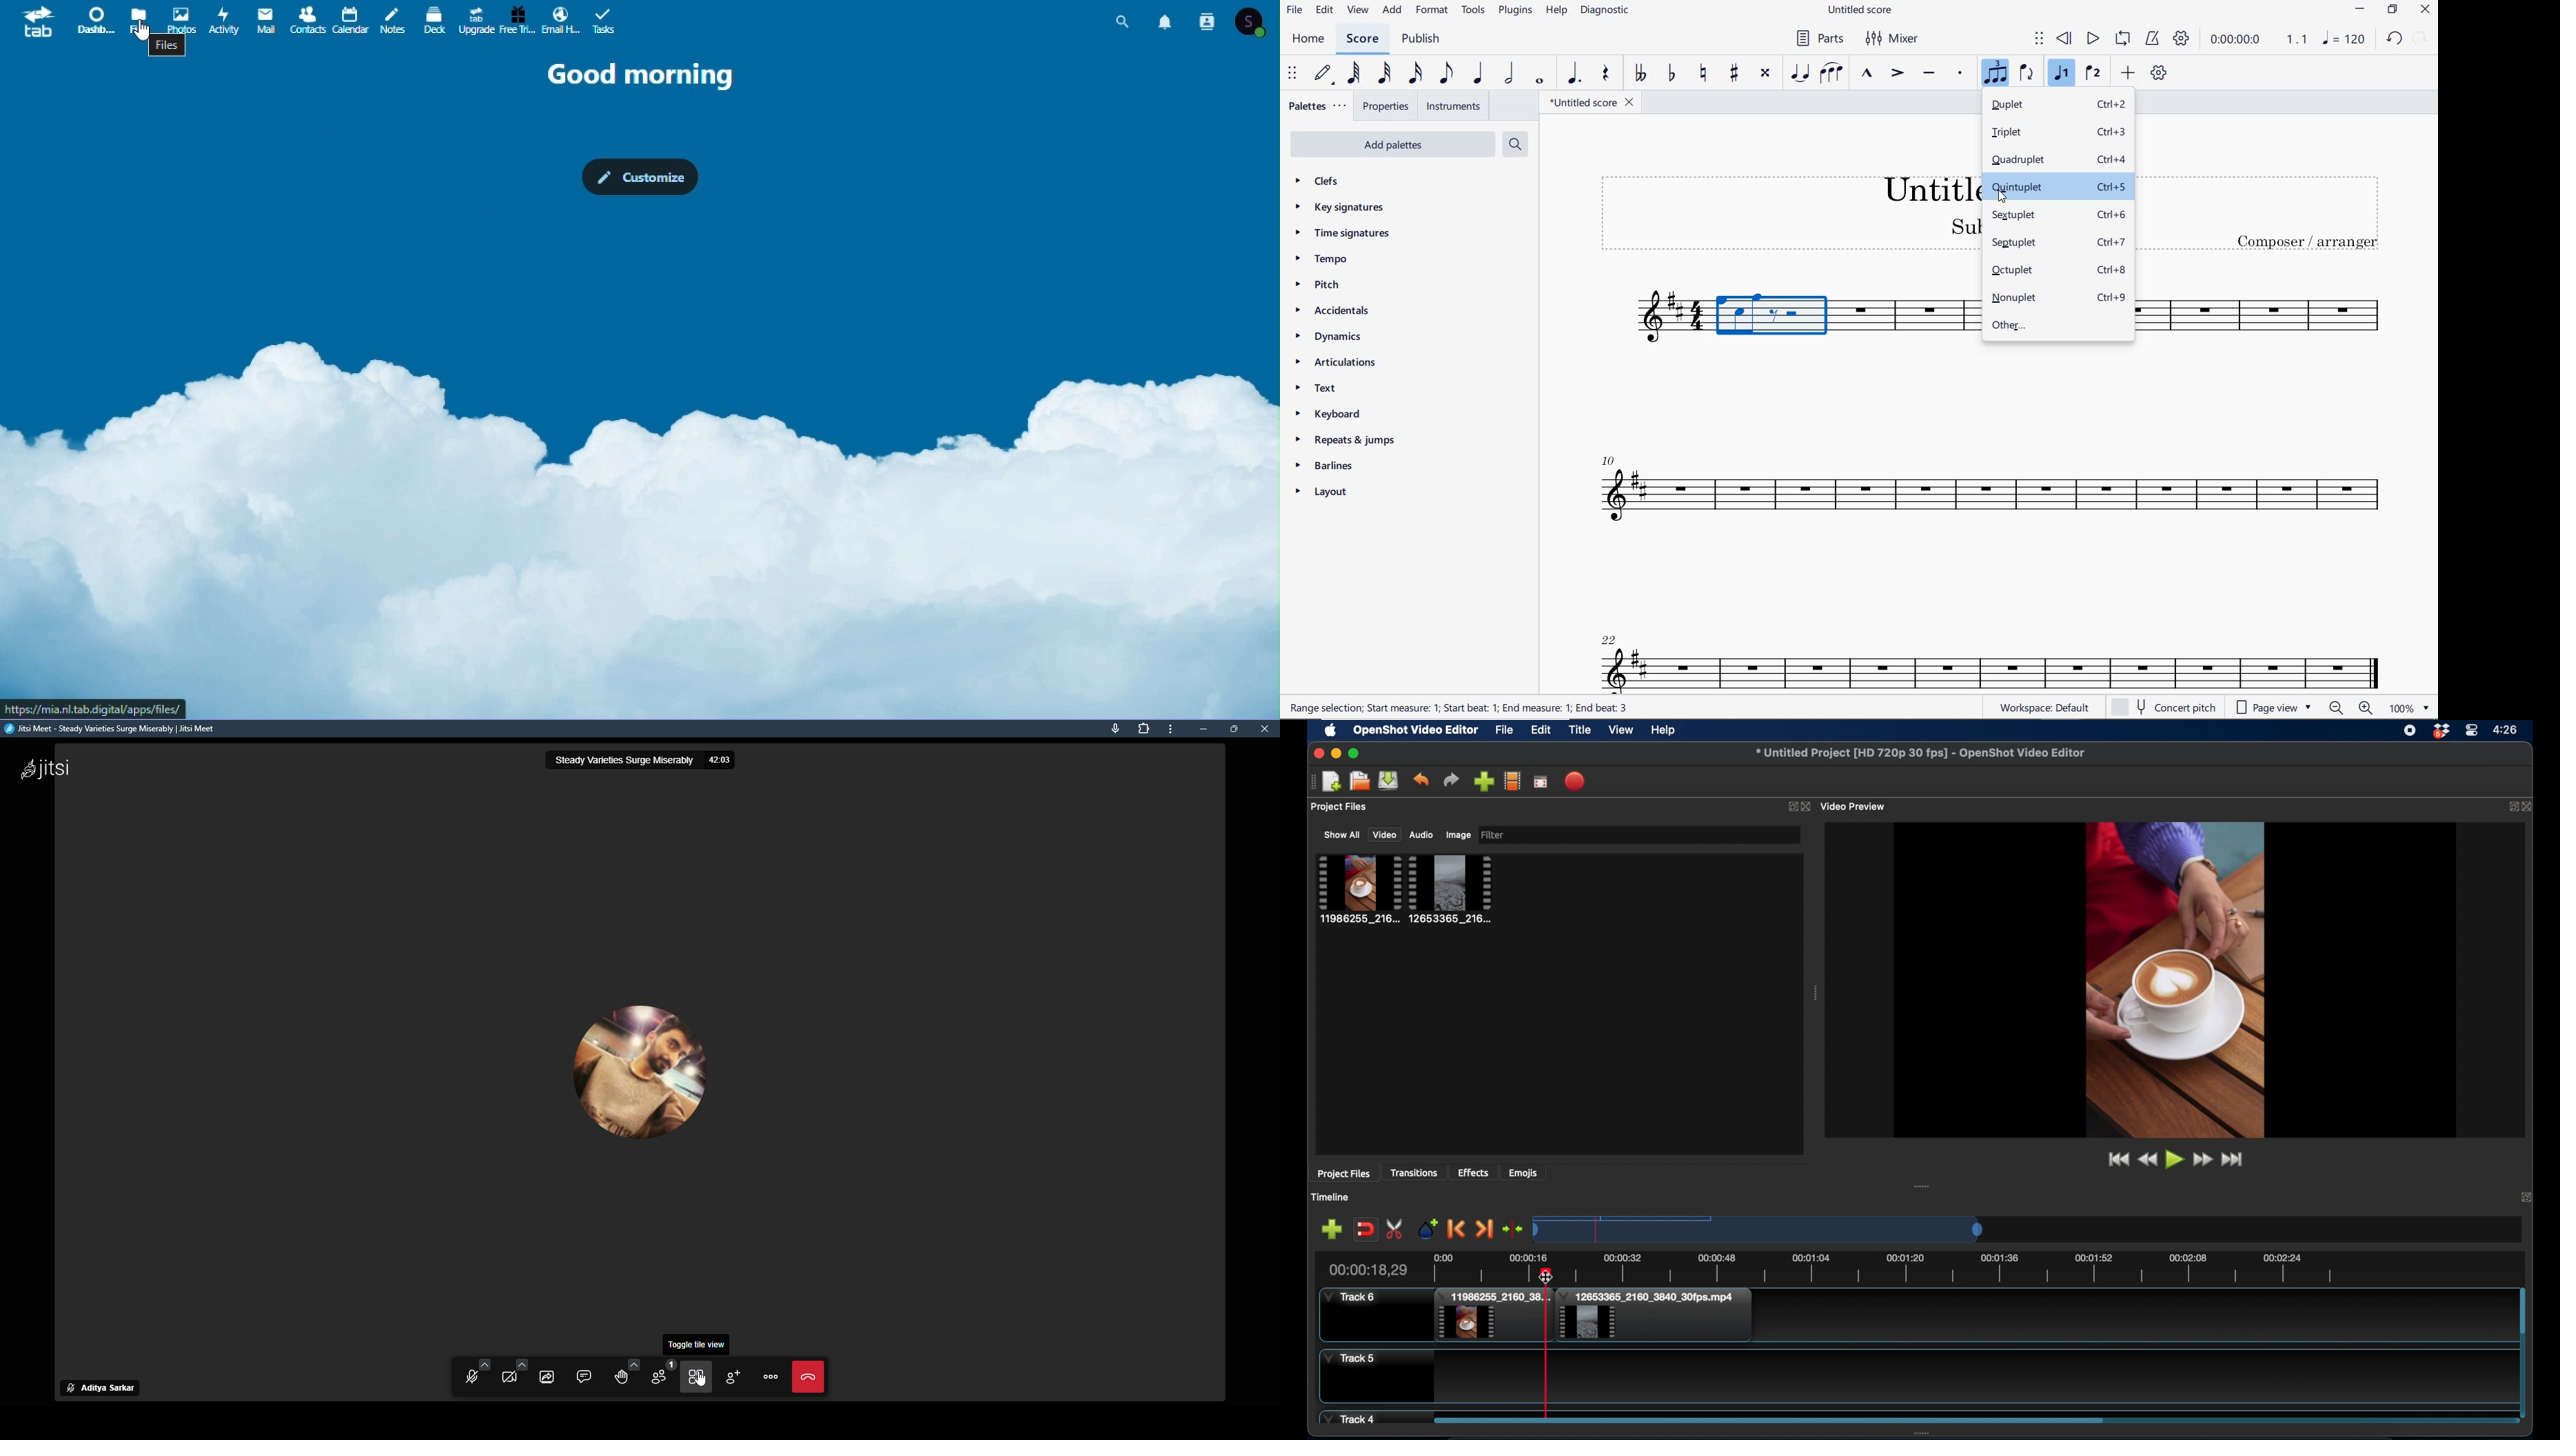 Image resolution: width=2576 pixels, height=1456 pixels. I want to click on play, so click(2174, 1161).